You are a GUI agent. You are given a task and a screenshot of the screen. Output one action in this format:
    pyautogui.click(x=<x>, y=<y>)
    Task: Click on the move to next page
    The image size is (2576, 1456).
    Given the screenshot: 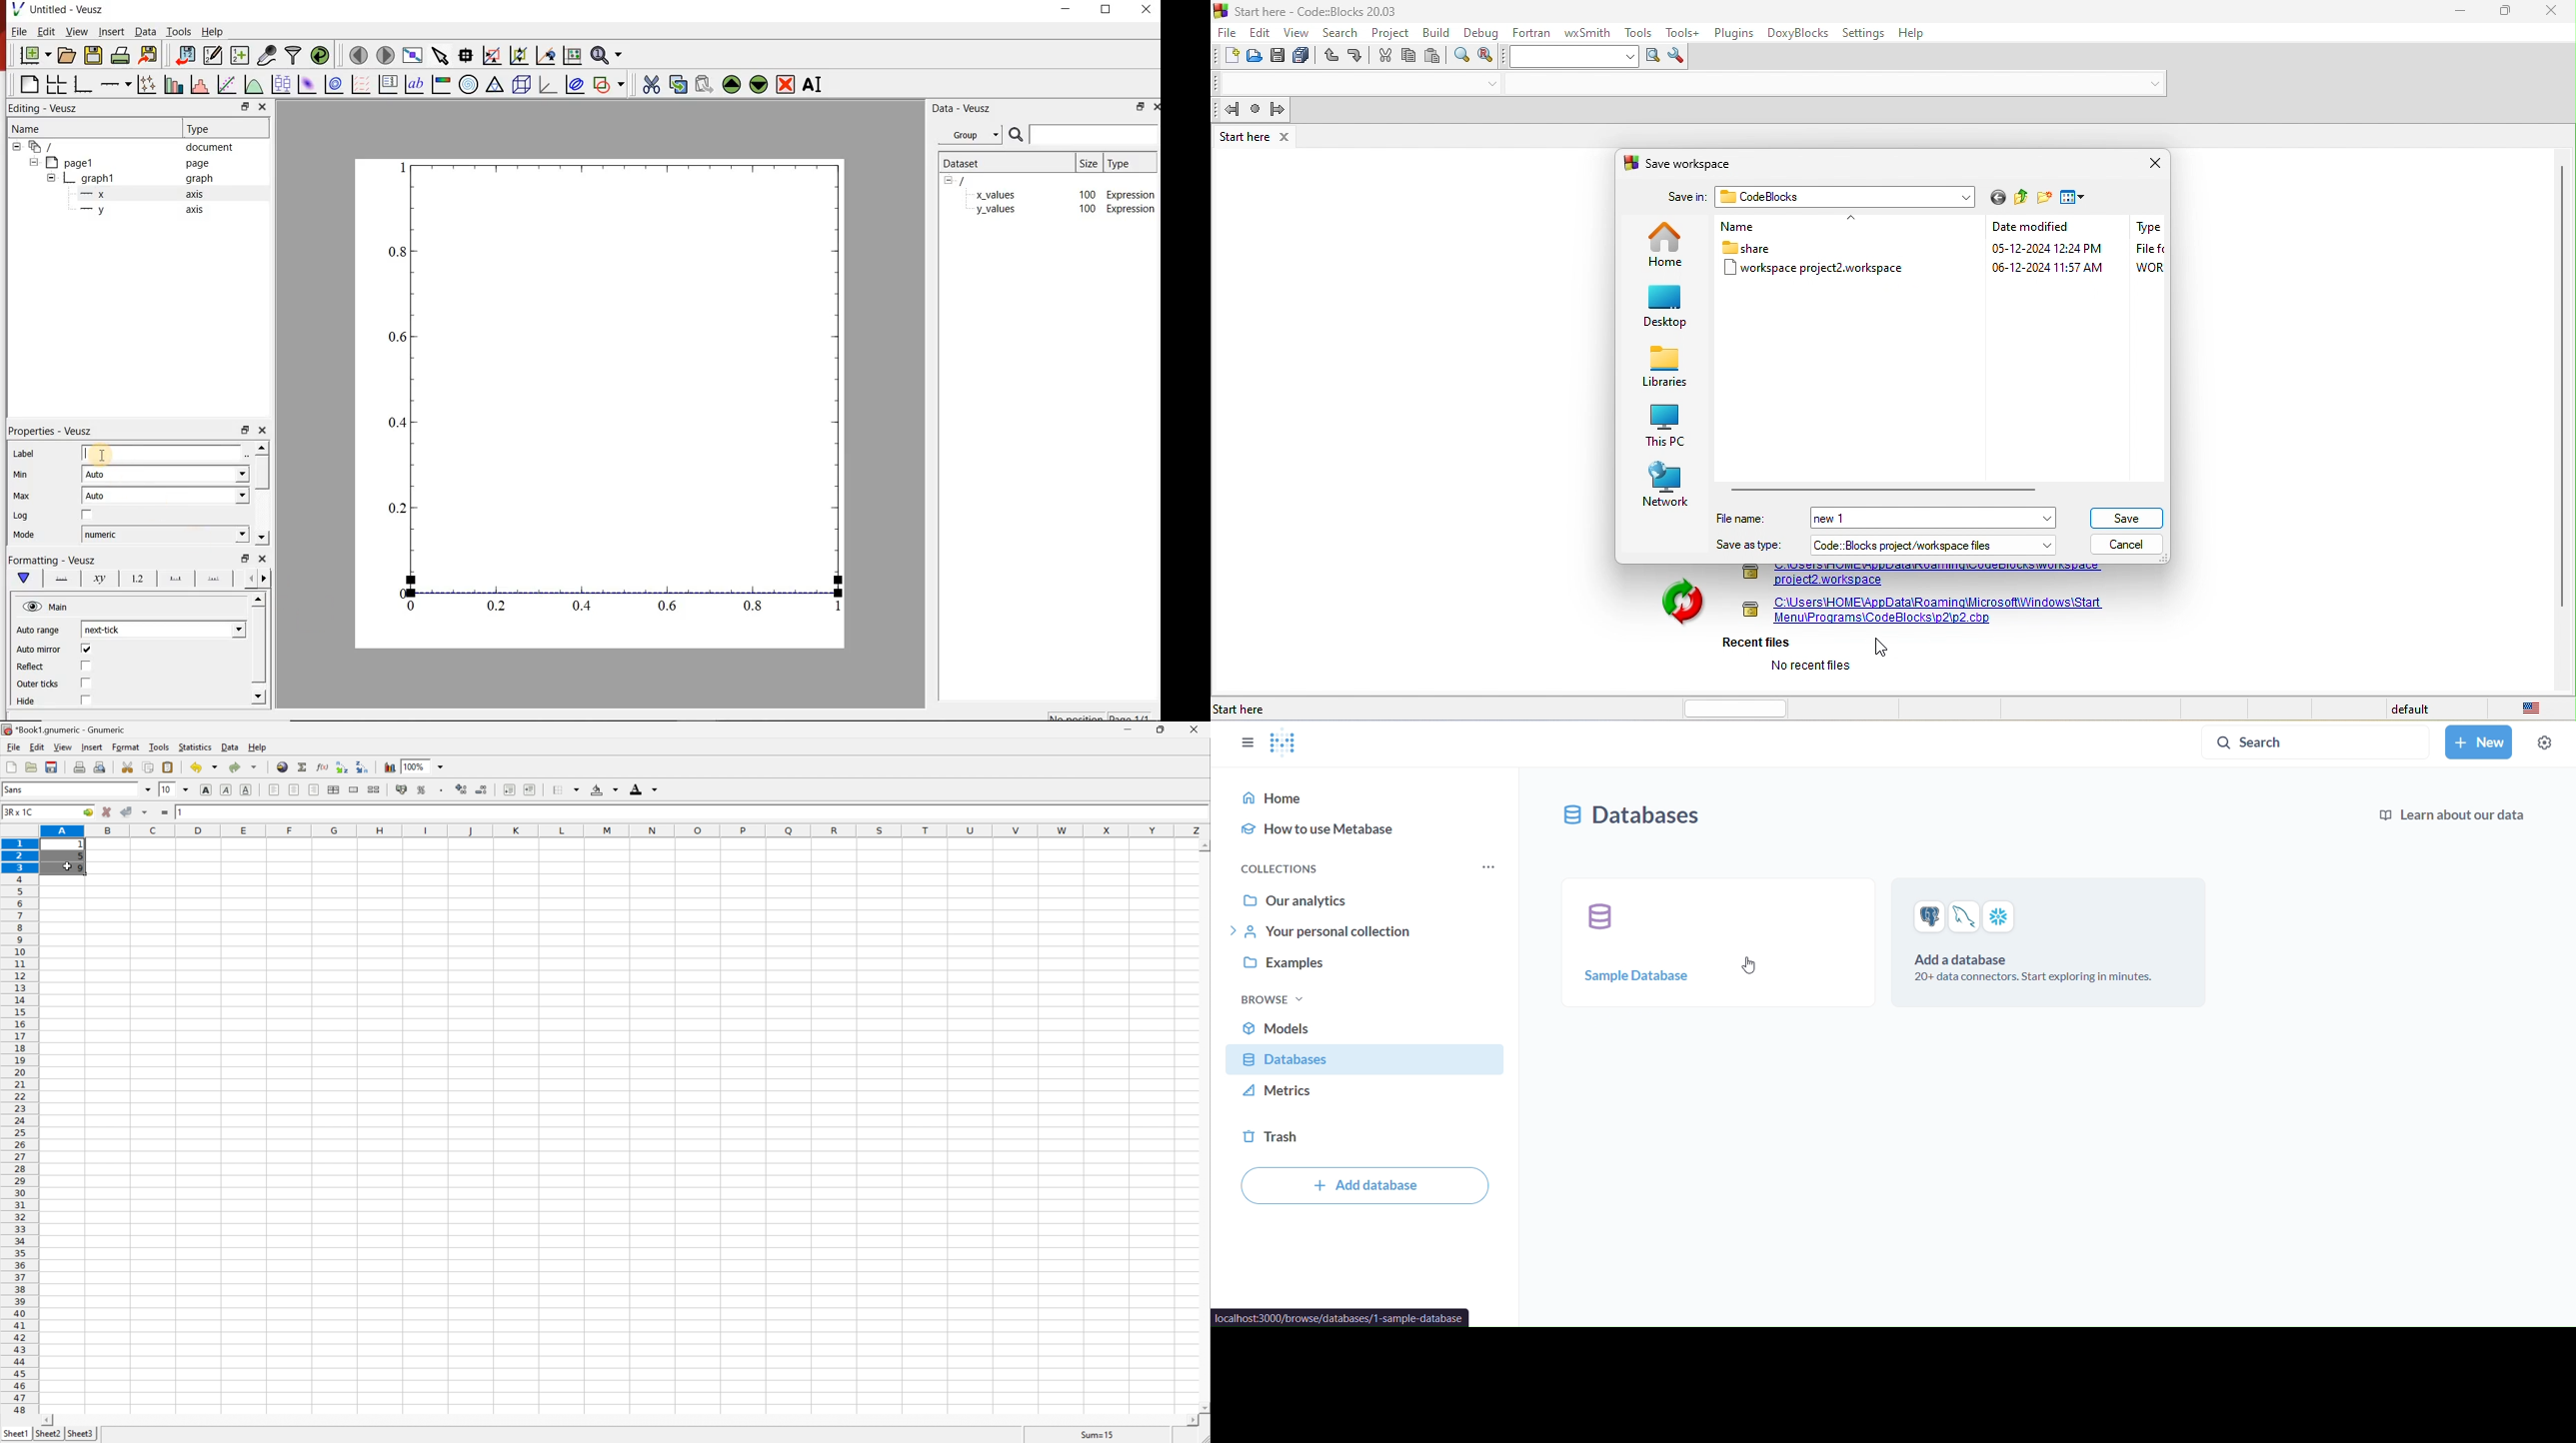 What is the action you would take?
    pyautogui.click(x=386, y=55)
    